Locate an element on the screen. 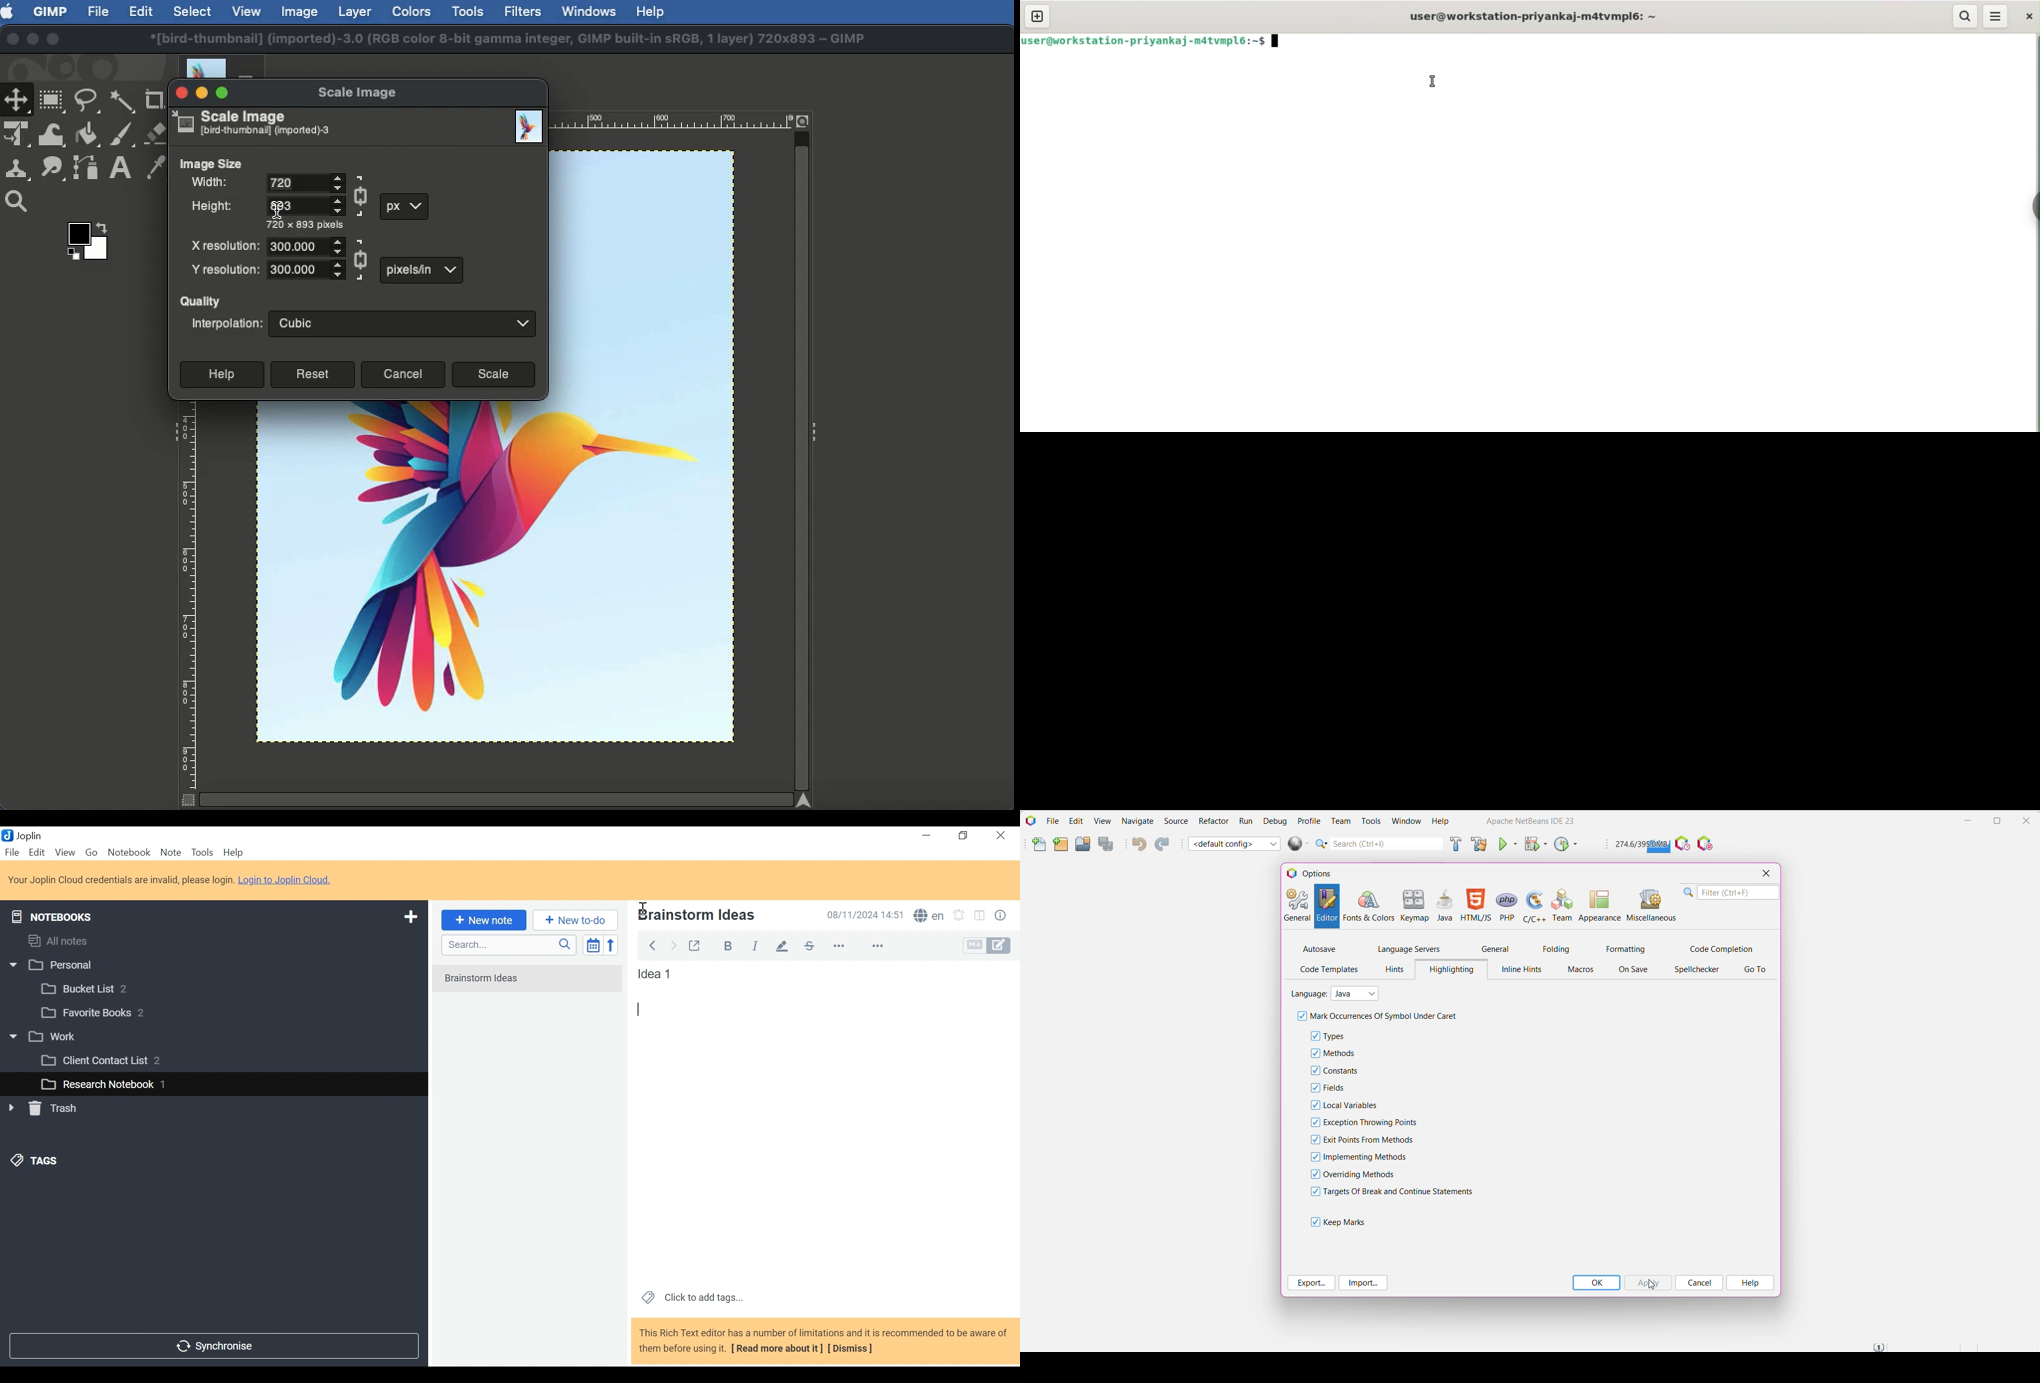  Scale image is located at coordinates (356, 88).